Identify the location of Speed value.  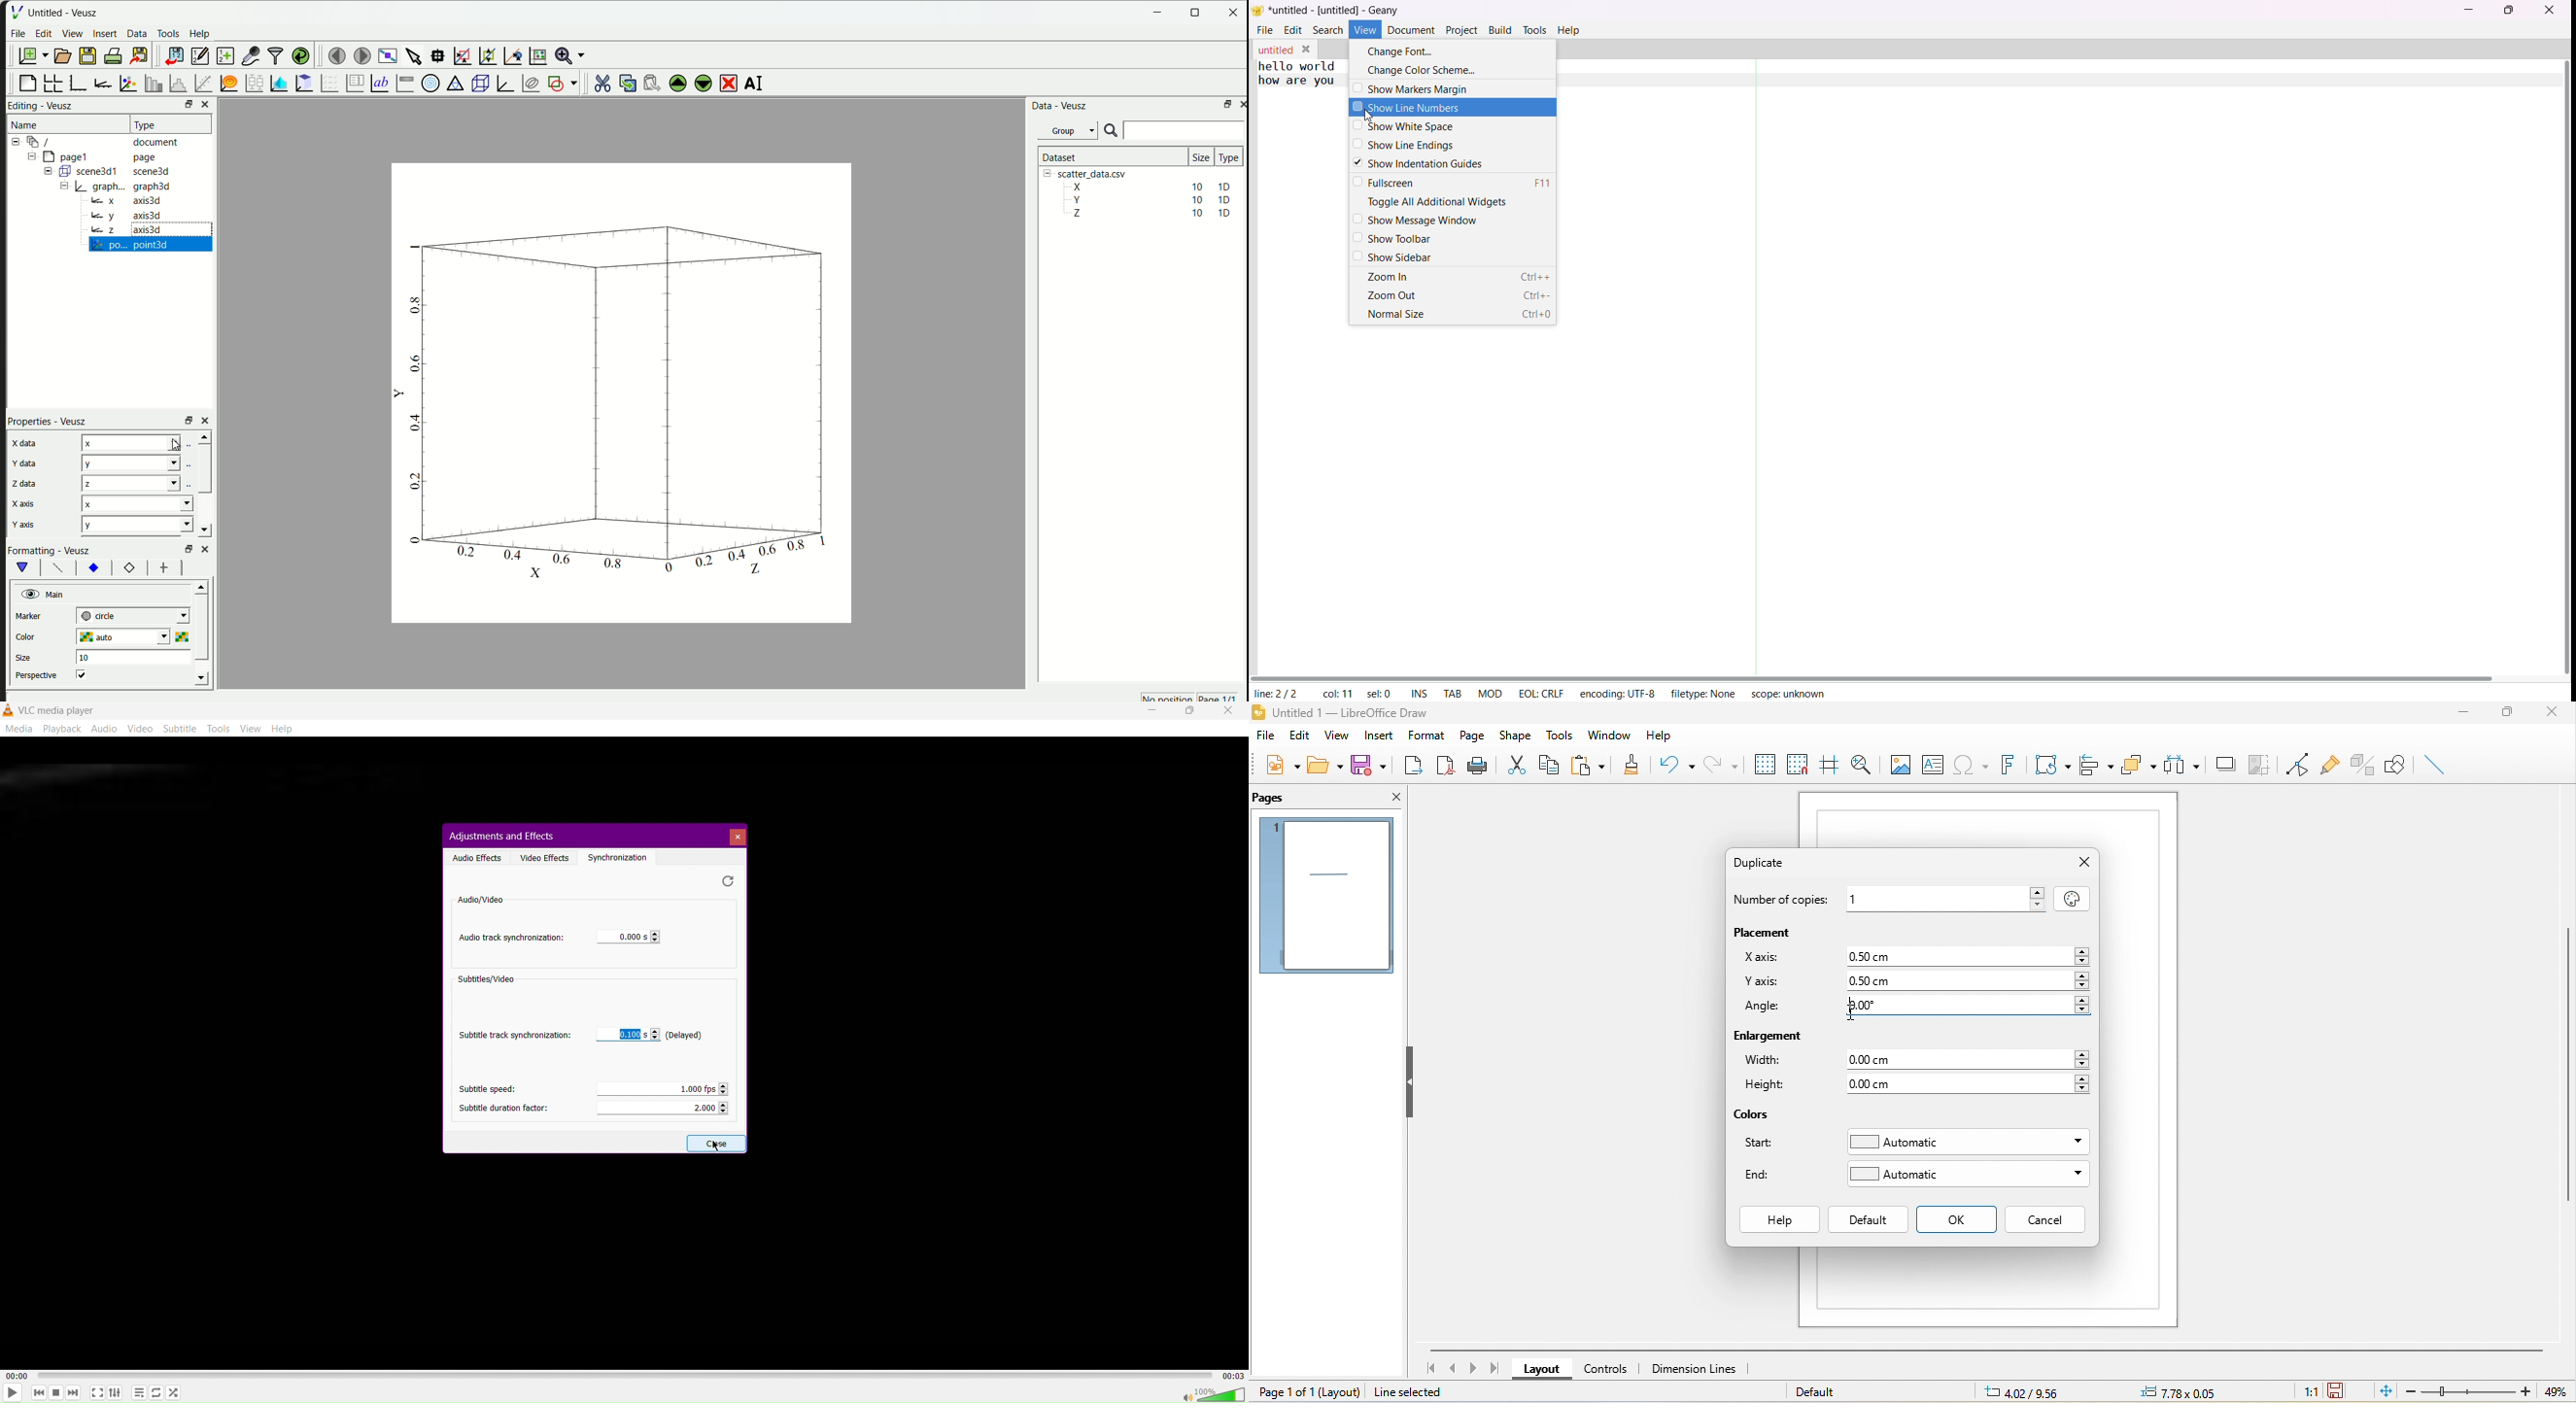
(661, 1087).